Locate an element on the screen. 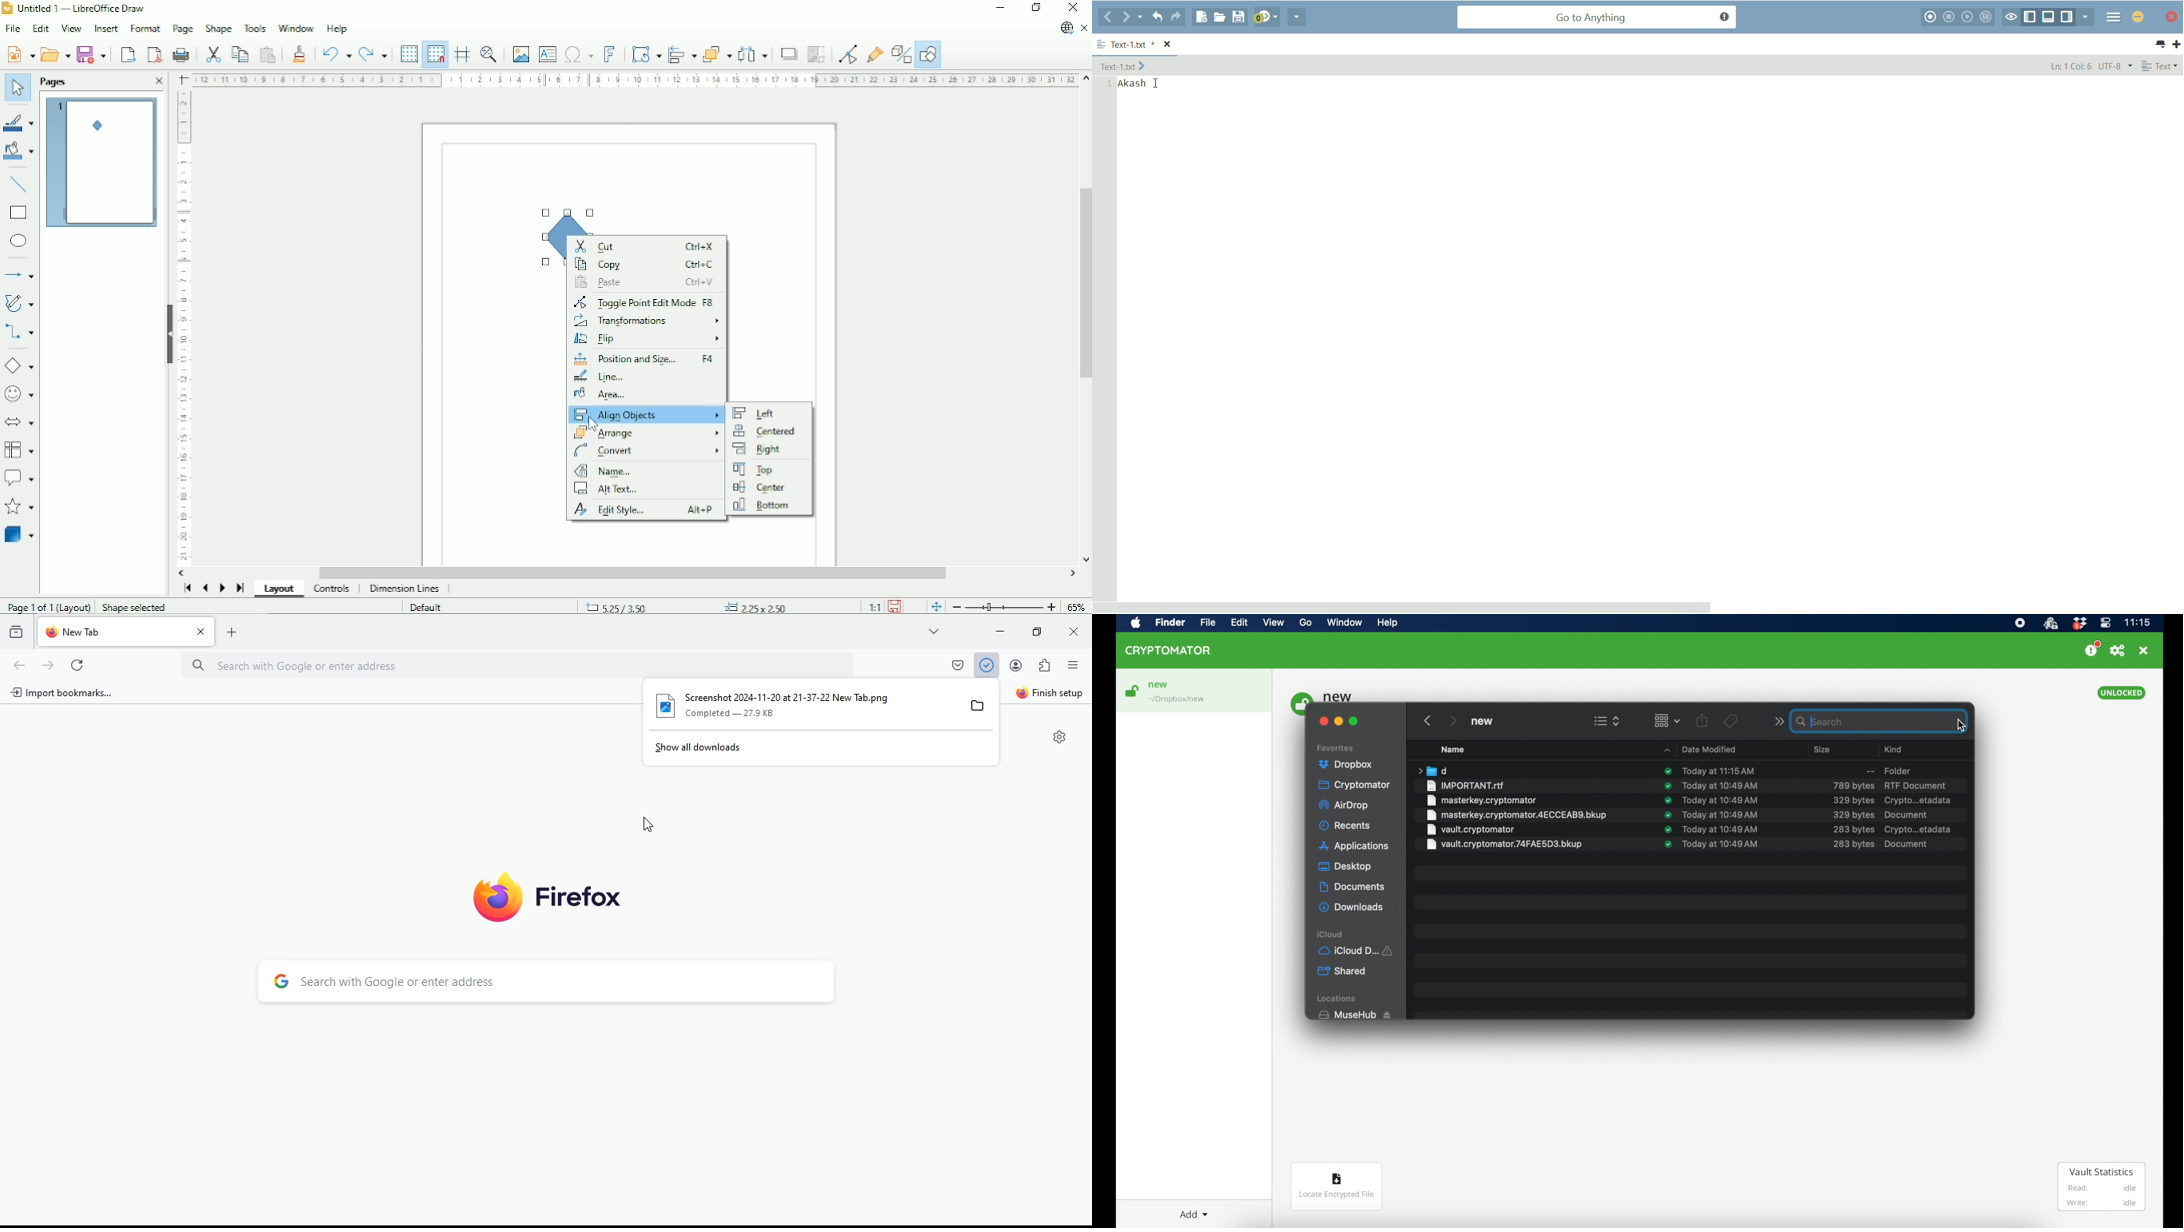  Preview is located at coordinates (103, 163).